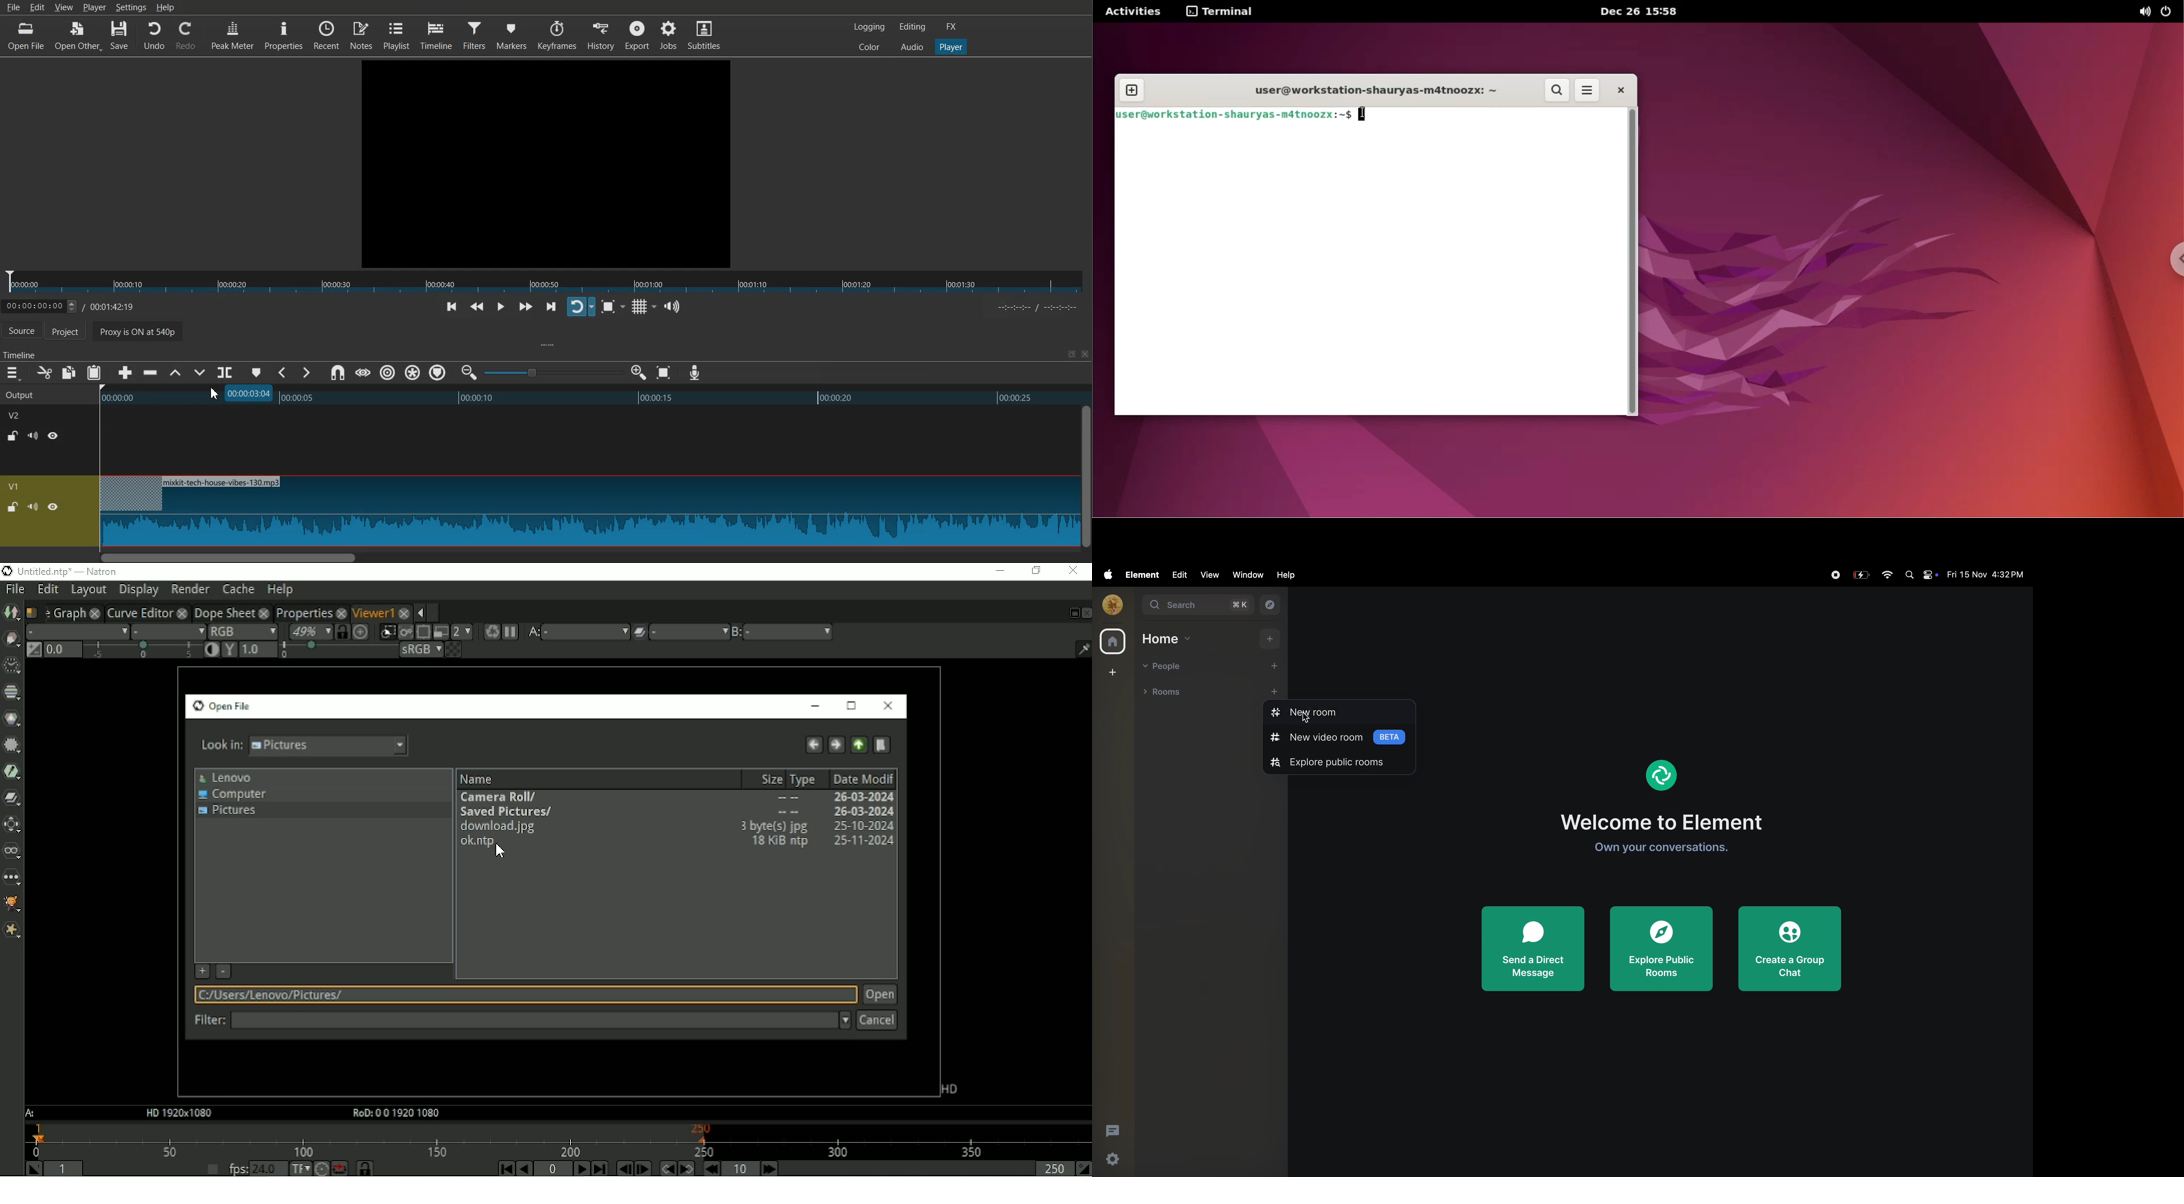 Image resolution: width=2184 pixels, height=1204 pixels. Describe the element at coordinates (1534, 947) in the screenshot. I see `send direct messages` at that location.